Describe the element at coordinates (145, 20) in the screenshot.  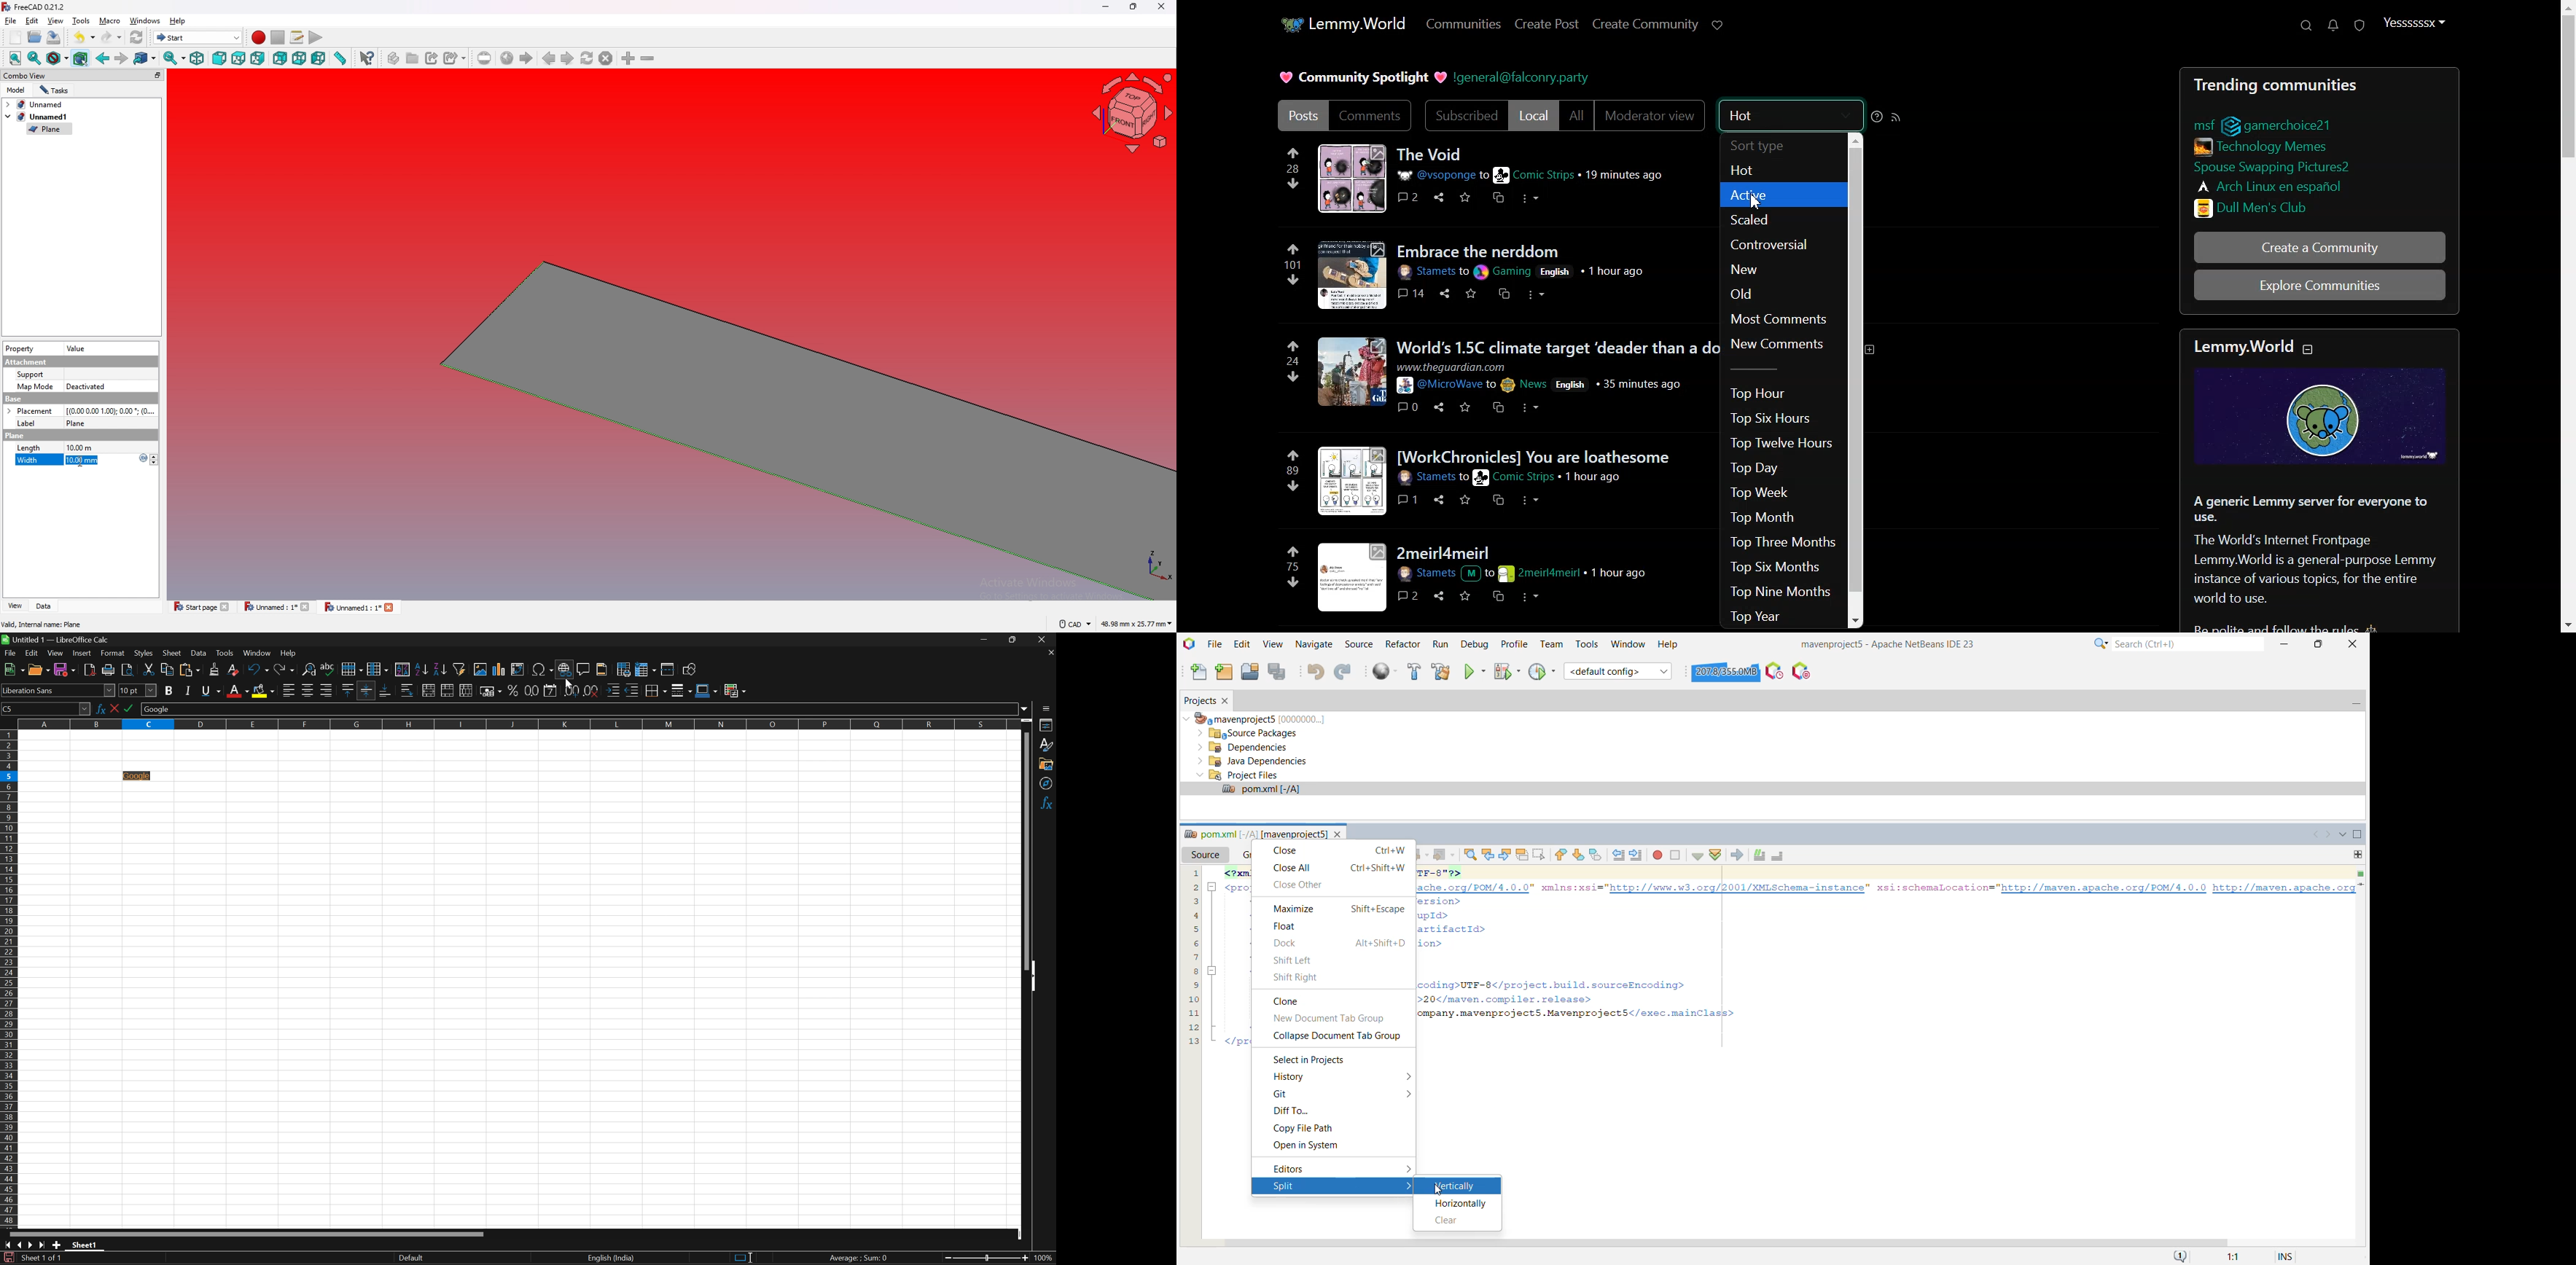
I see `windows` at that location.